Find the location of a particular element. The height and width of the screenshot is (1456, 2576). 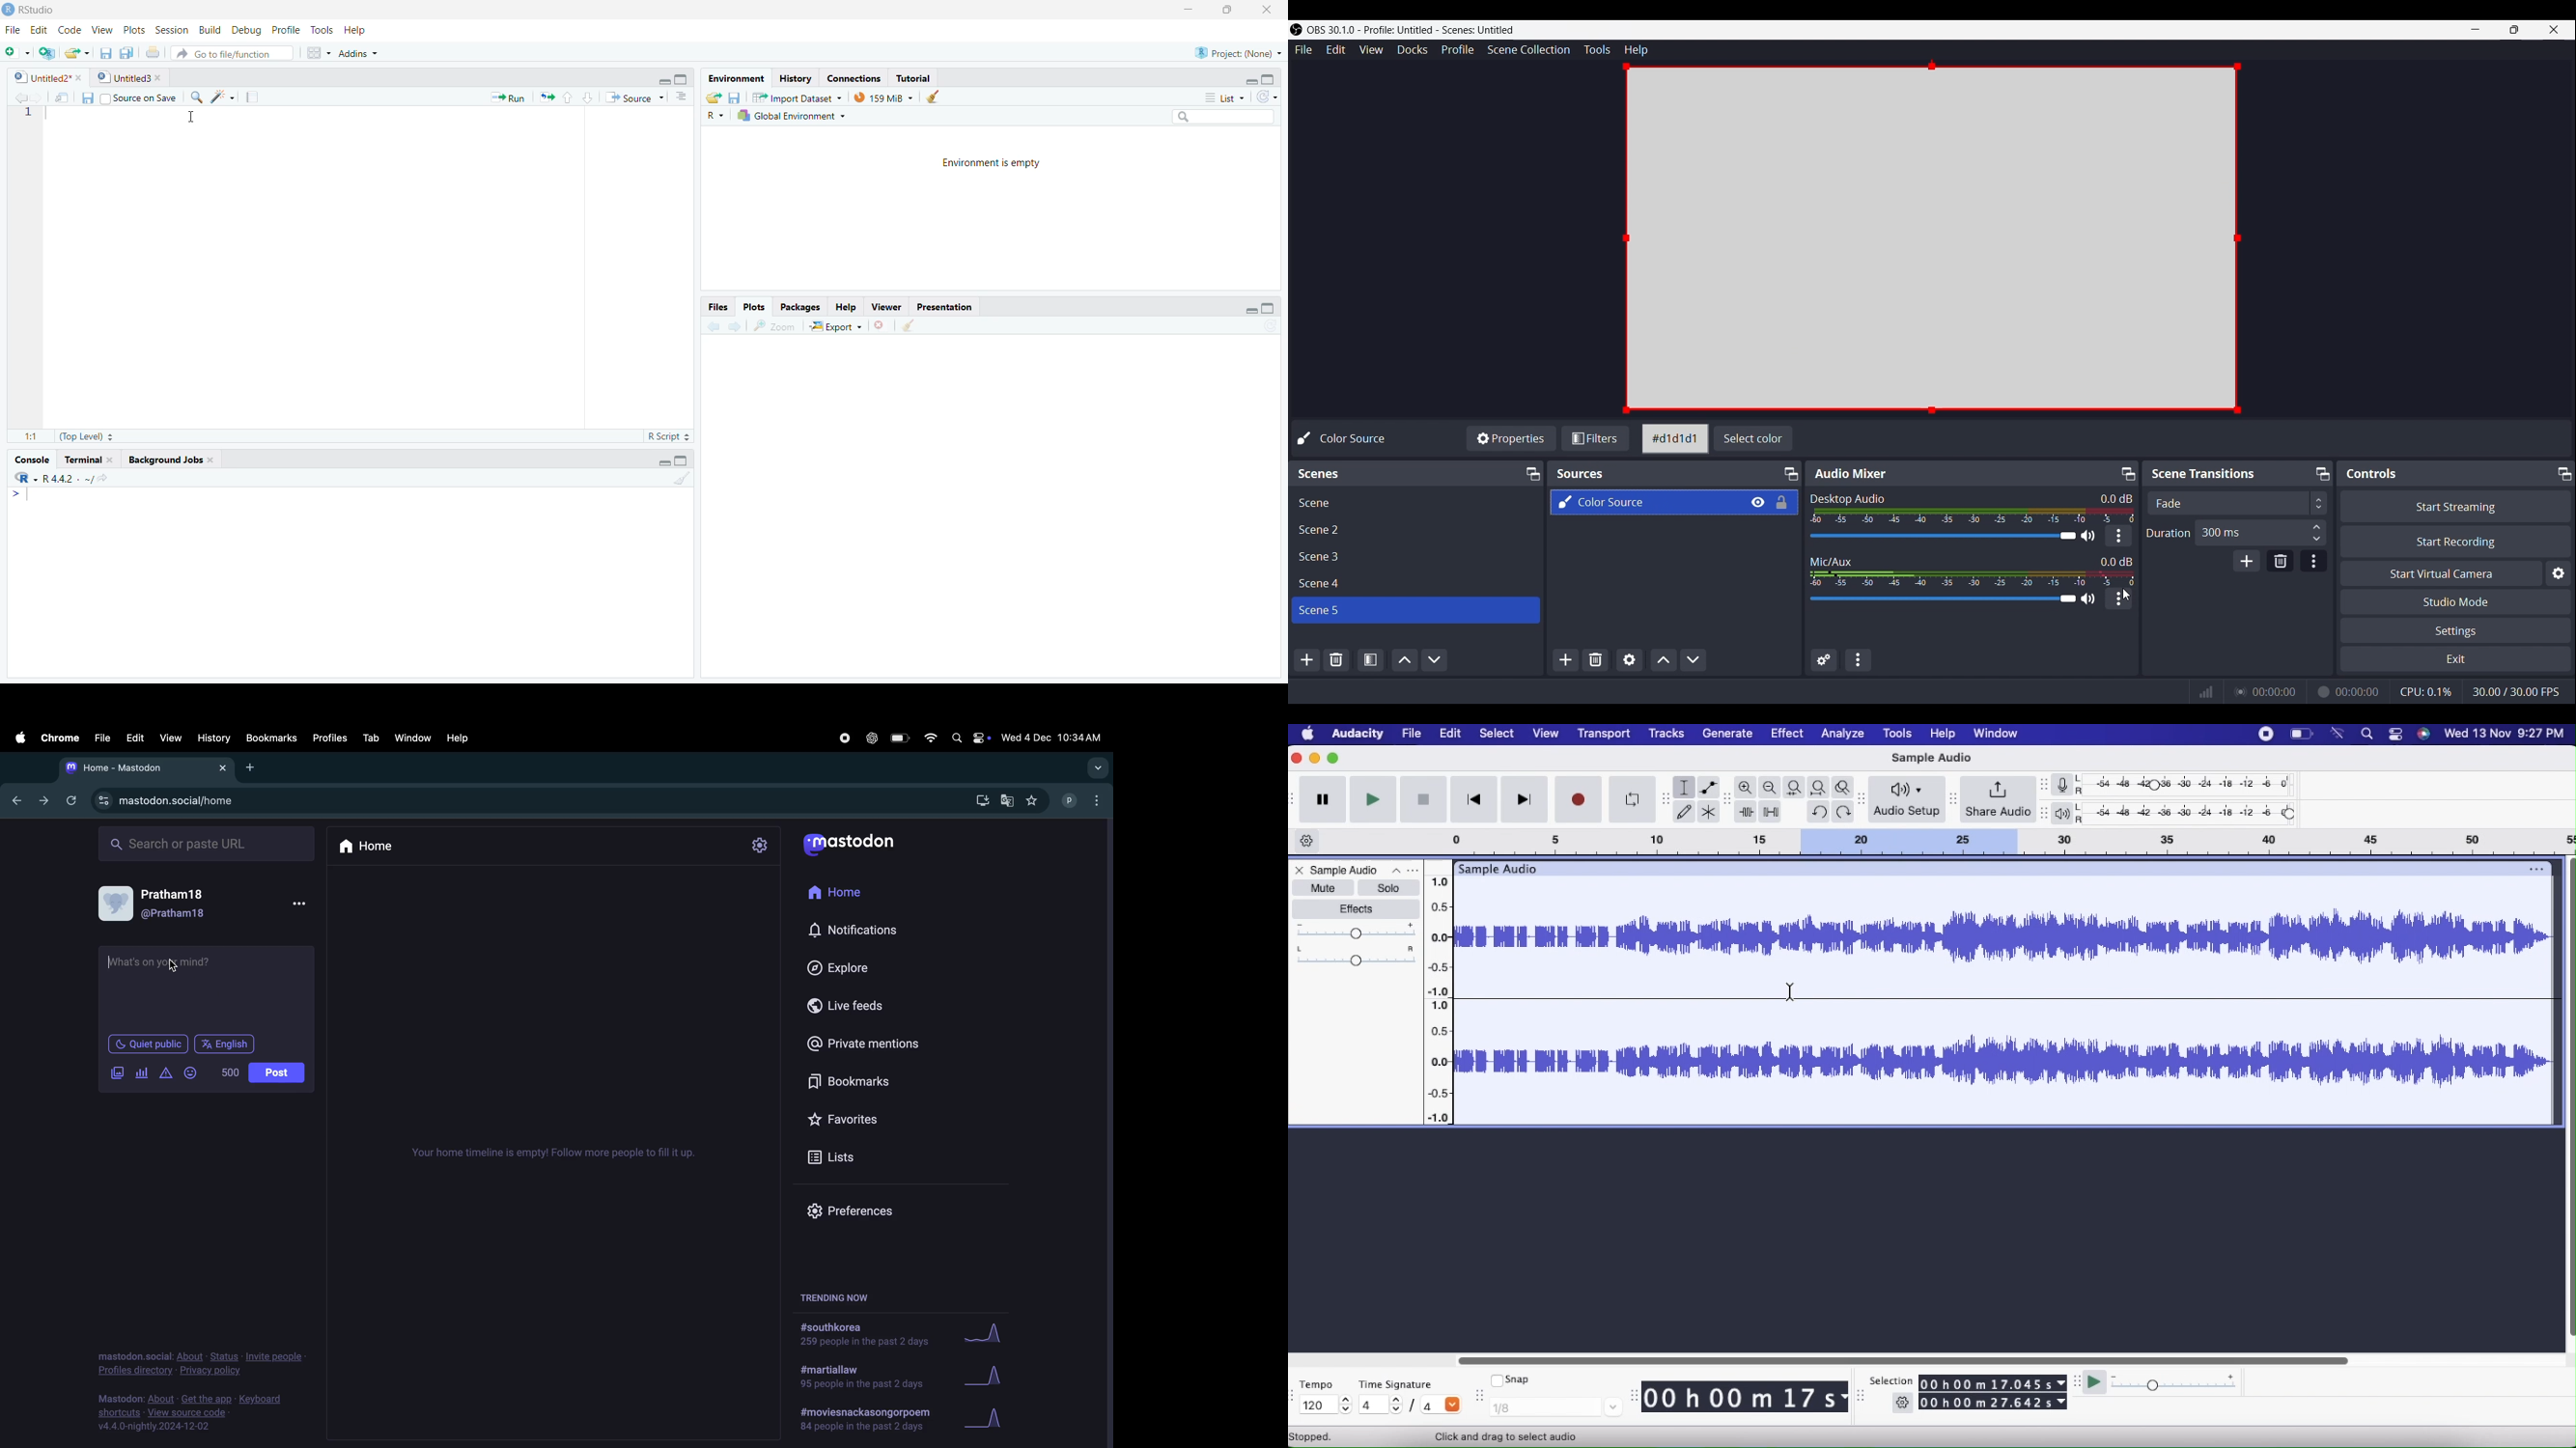

Zoom Toggle is located at coordinates (1846, 786).